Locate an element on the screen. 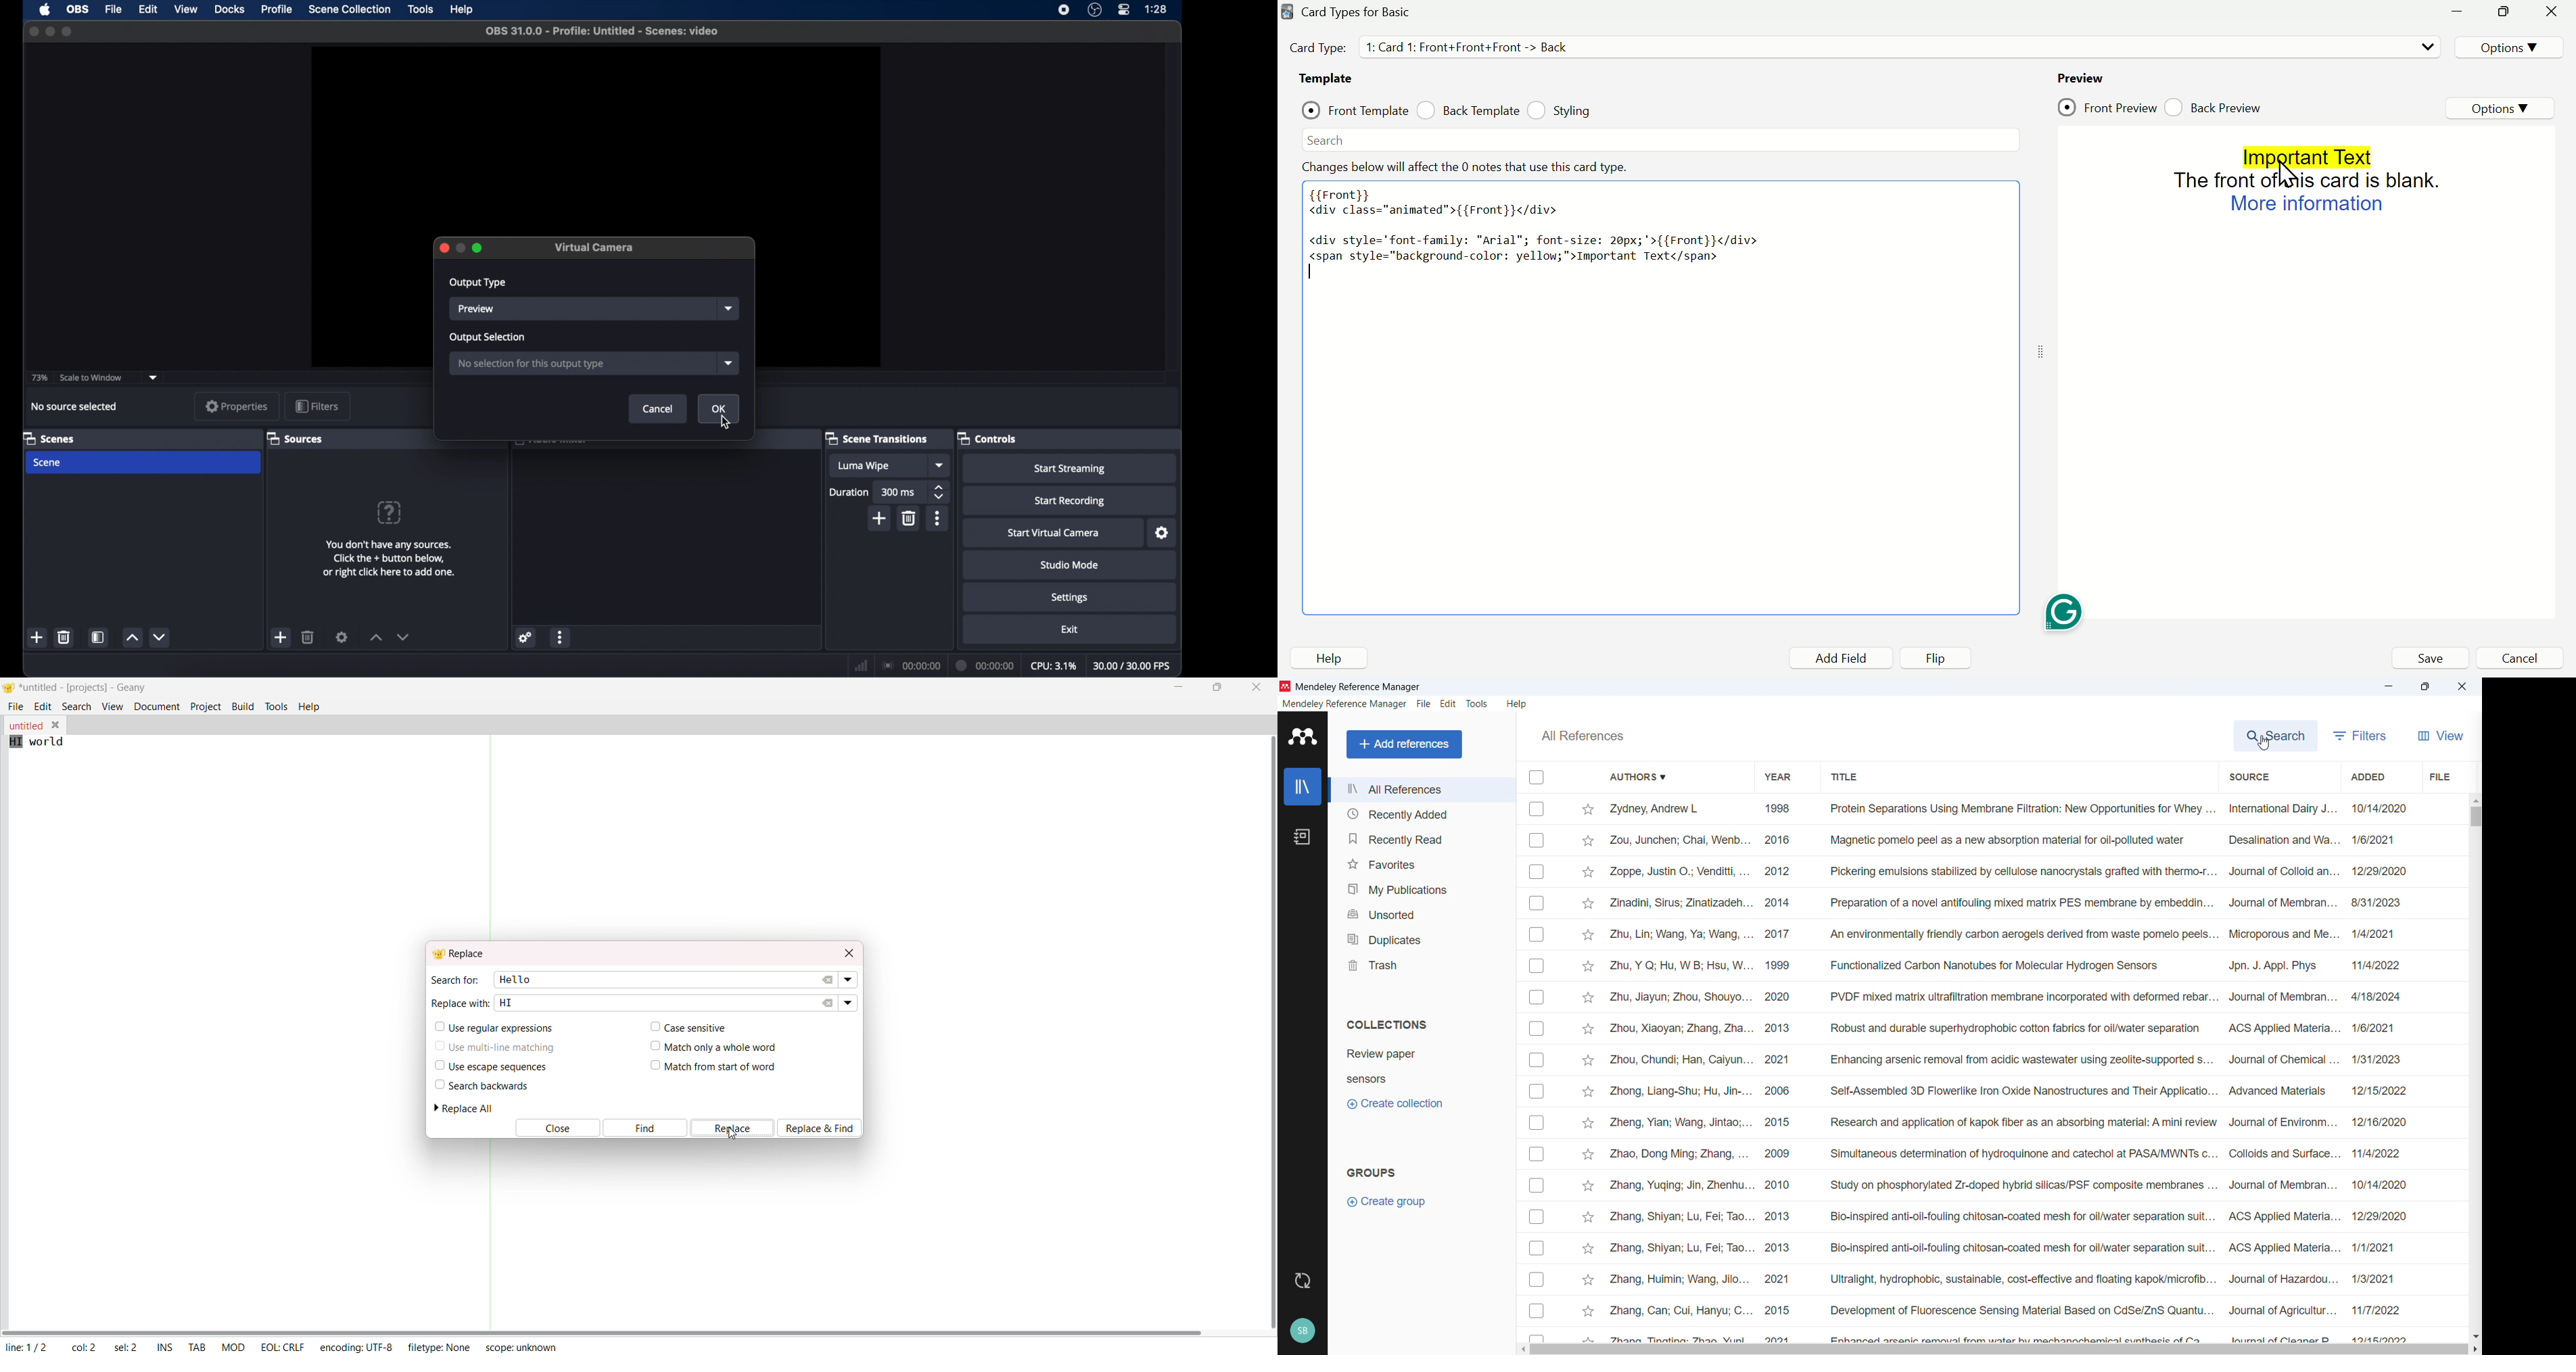 The width and height of the screenshot is (2576, 1372). filters is located at coordinates (317, 407).